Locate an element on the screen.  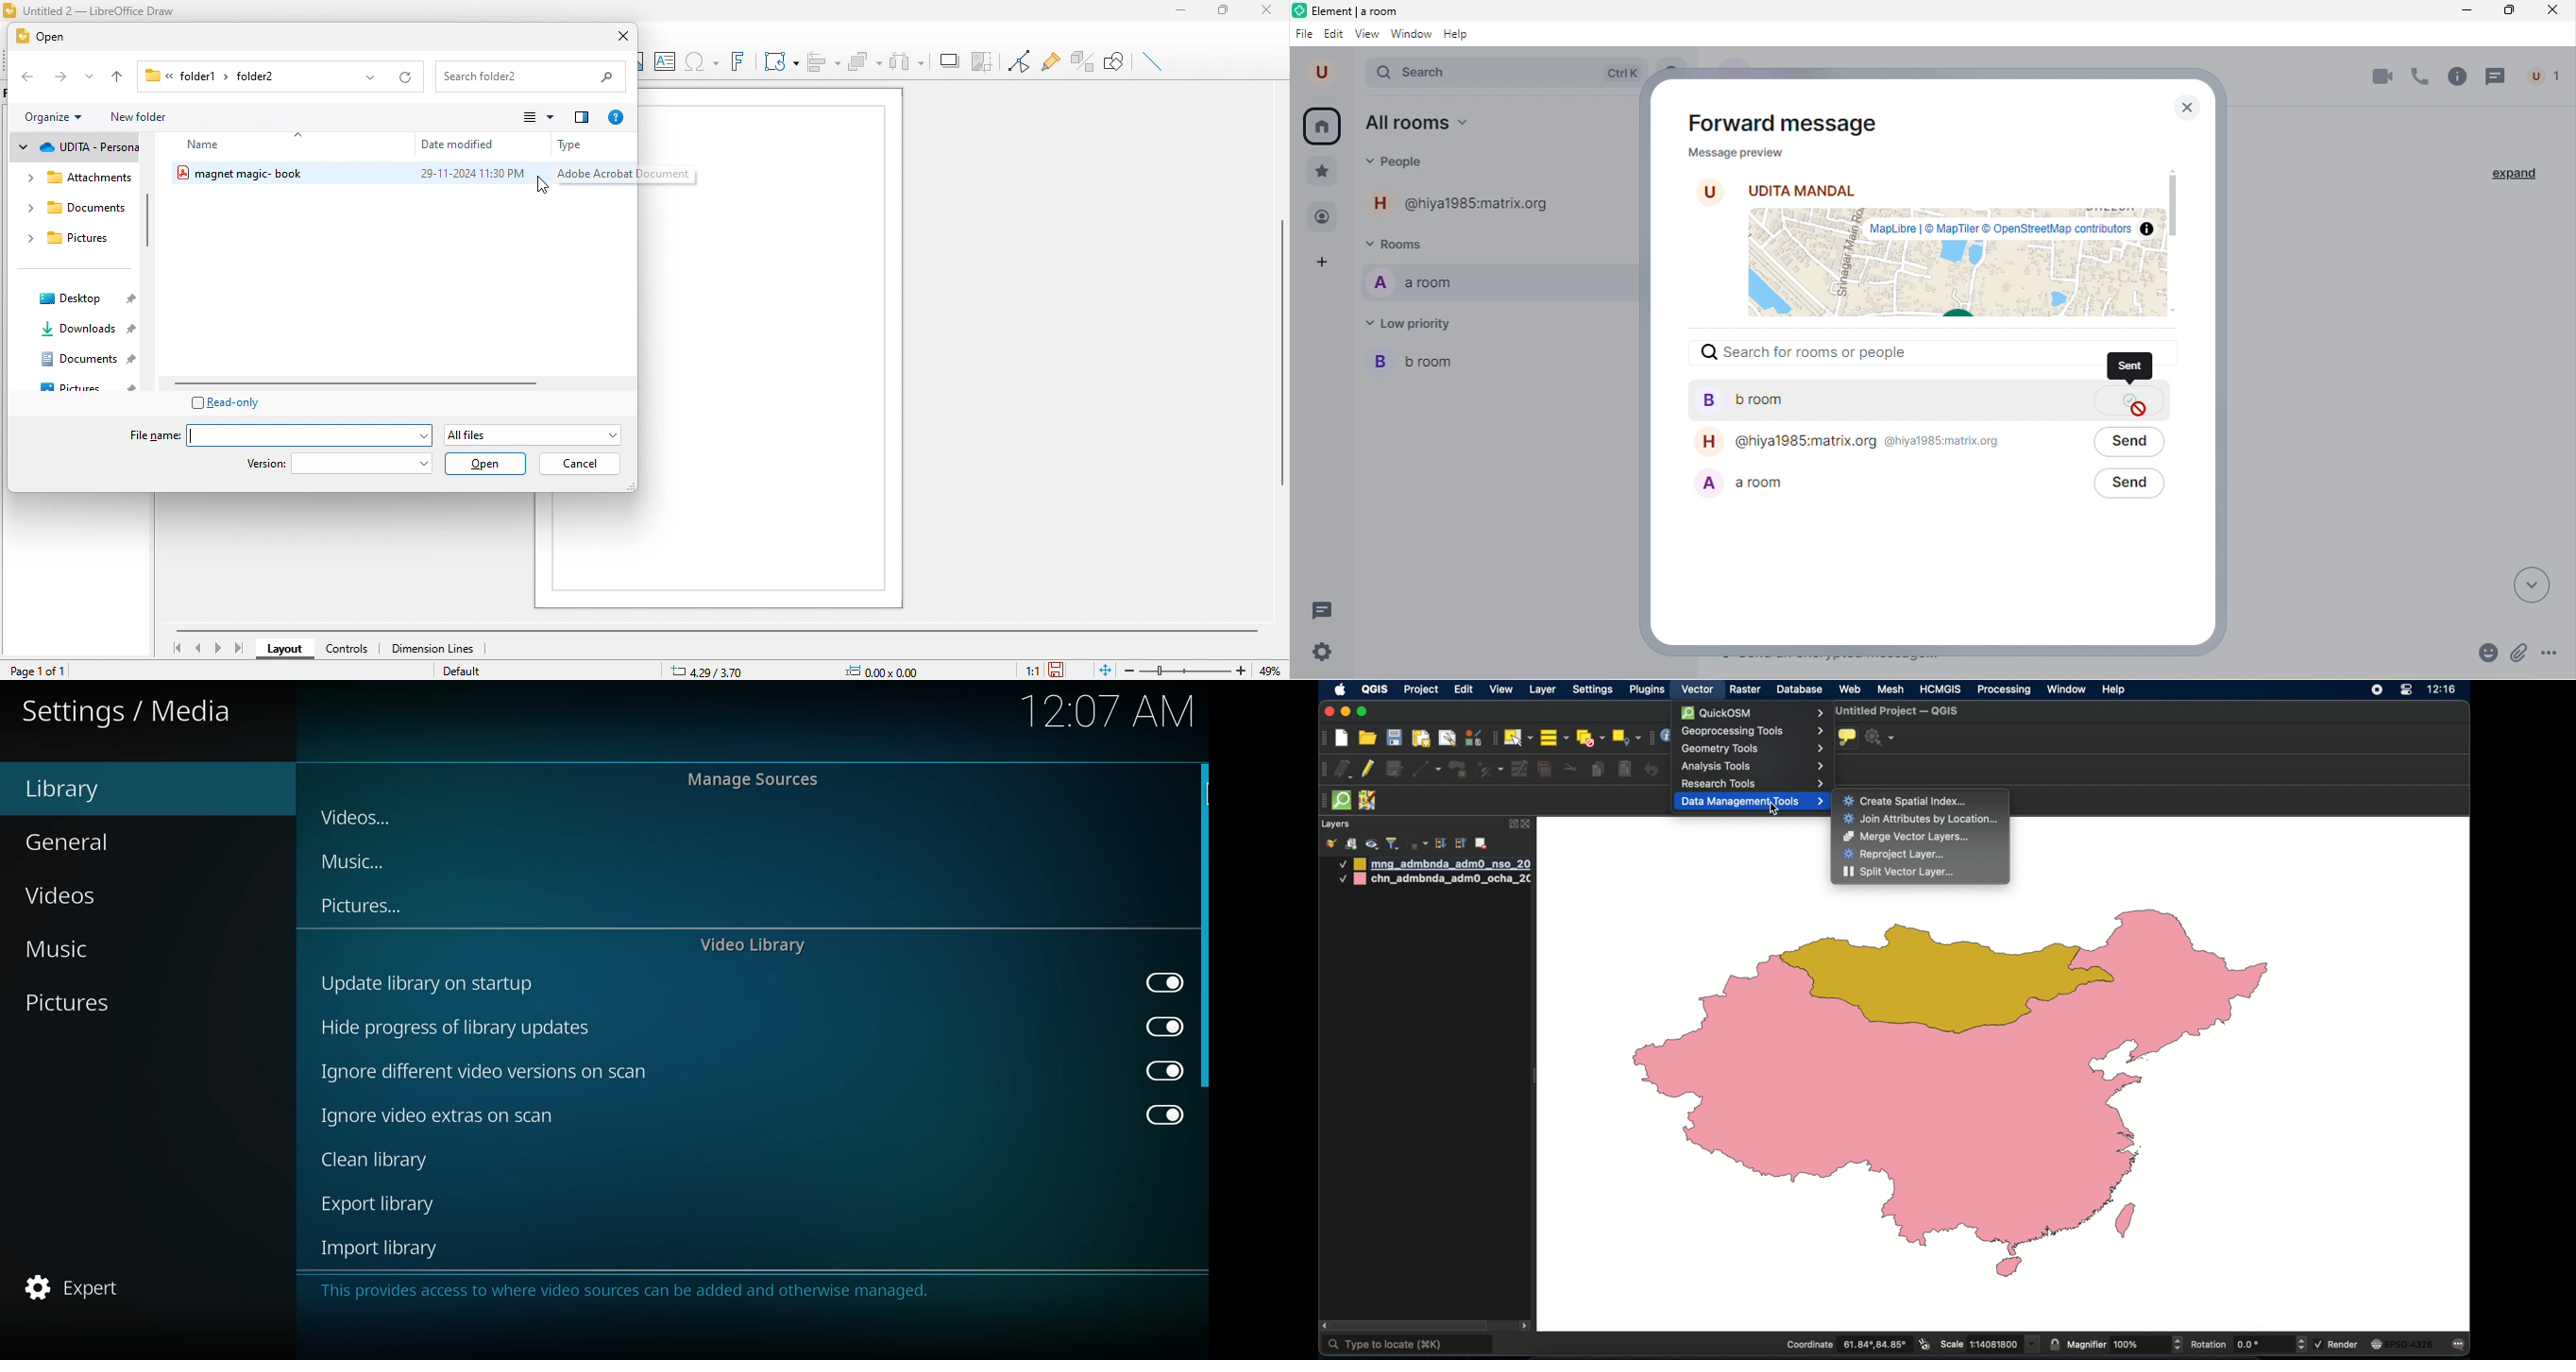
emoji is located at coordinates (2491, 654).